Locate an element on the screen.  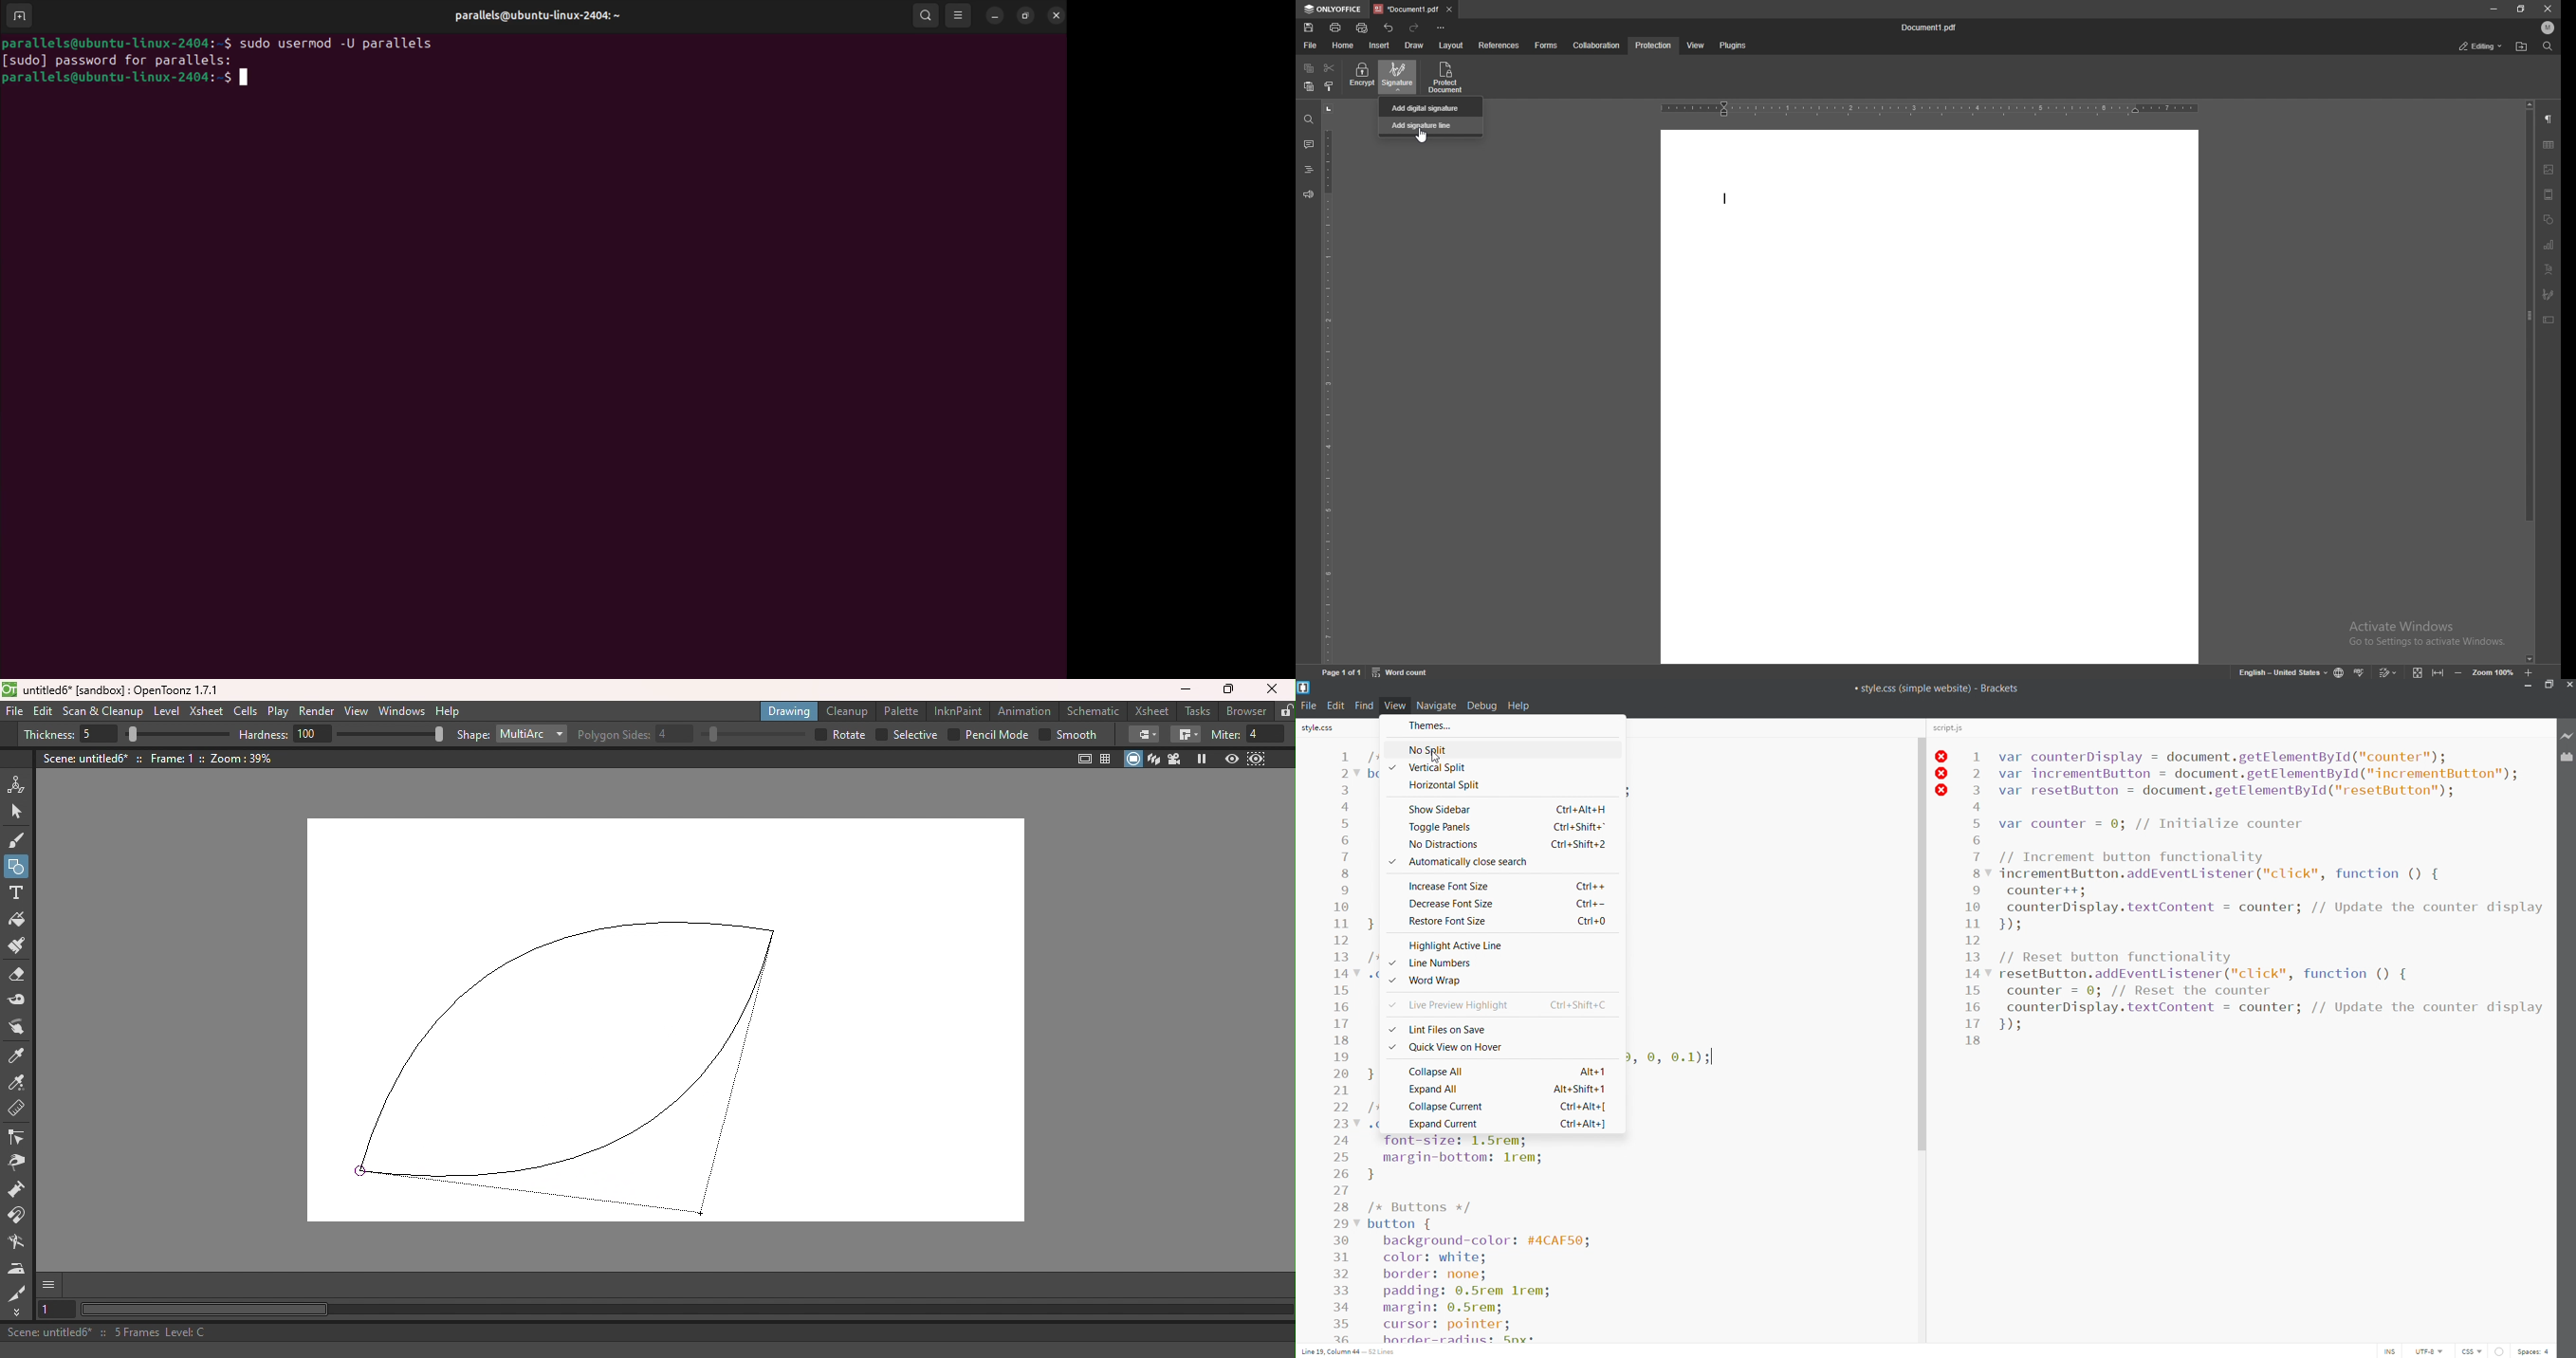
show sidebar is located at coordinates (1498, 807).